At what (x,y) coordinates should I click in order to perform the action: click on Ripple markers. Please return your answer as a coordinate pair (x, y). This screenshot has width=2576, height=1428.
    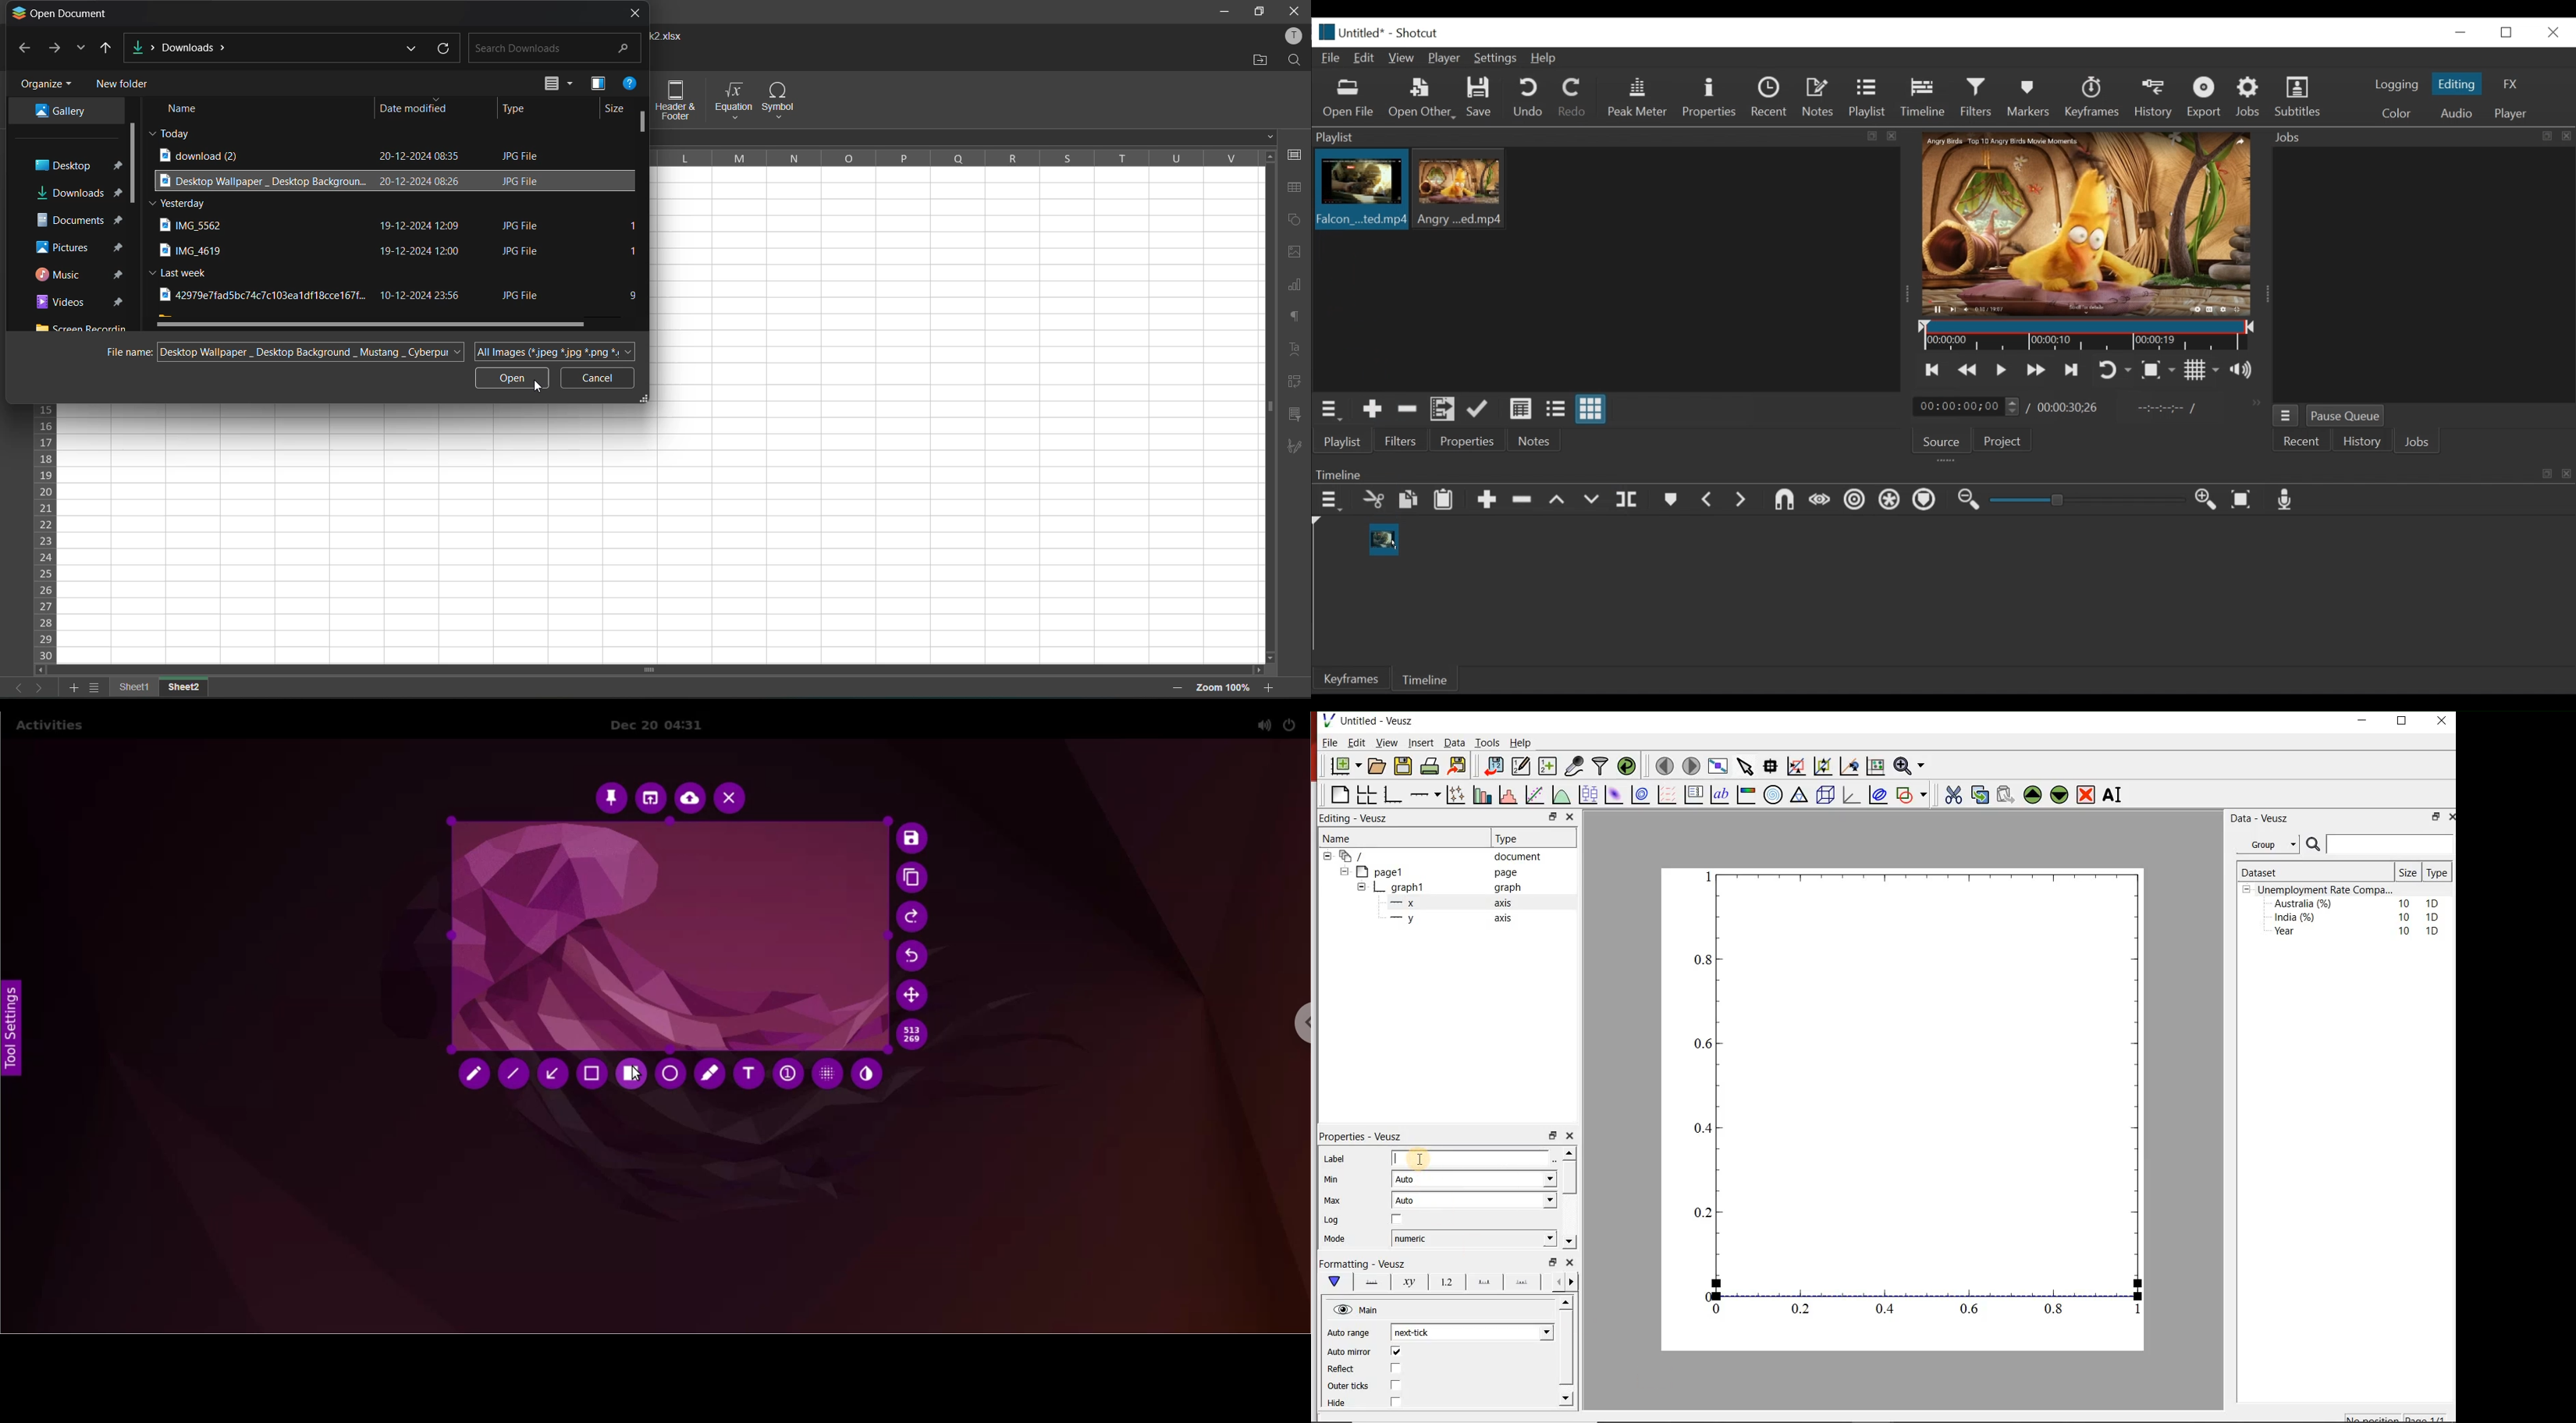
    Looking at the image, I should click on (1927, 501).